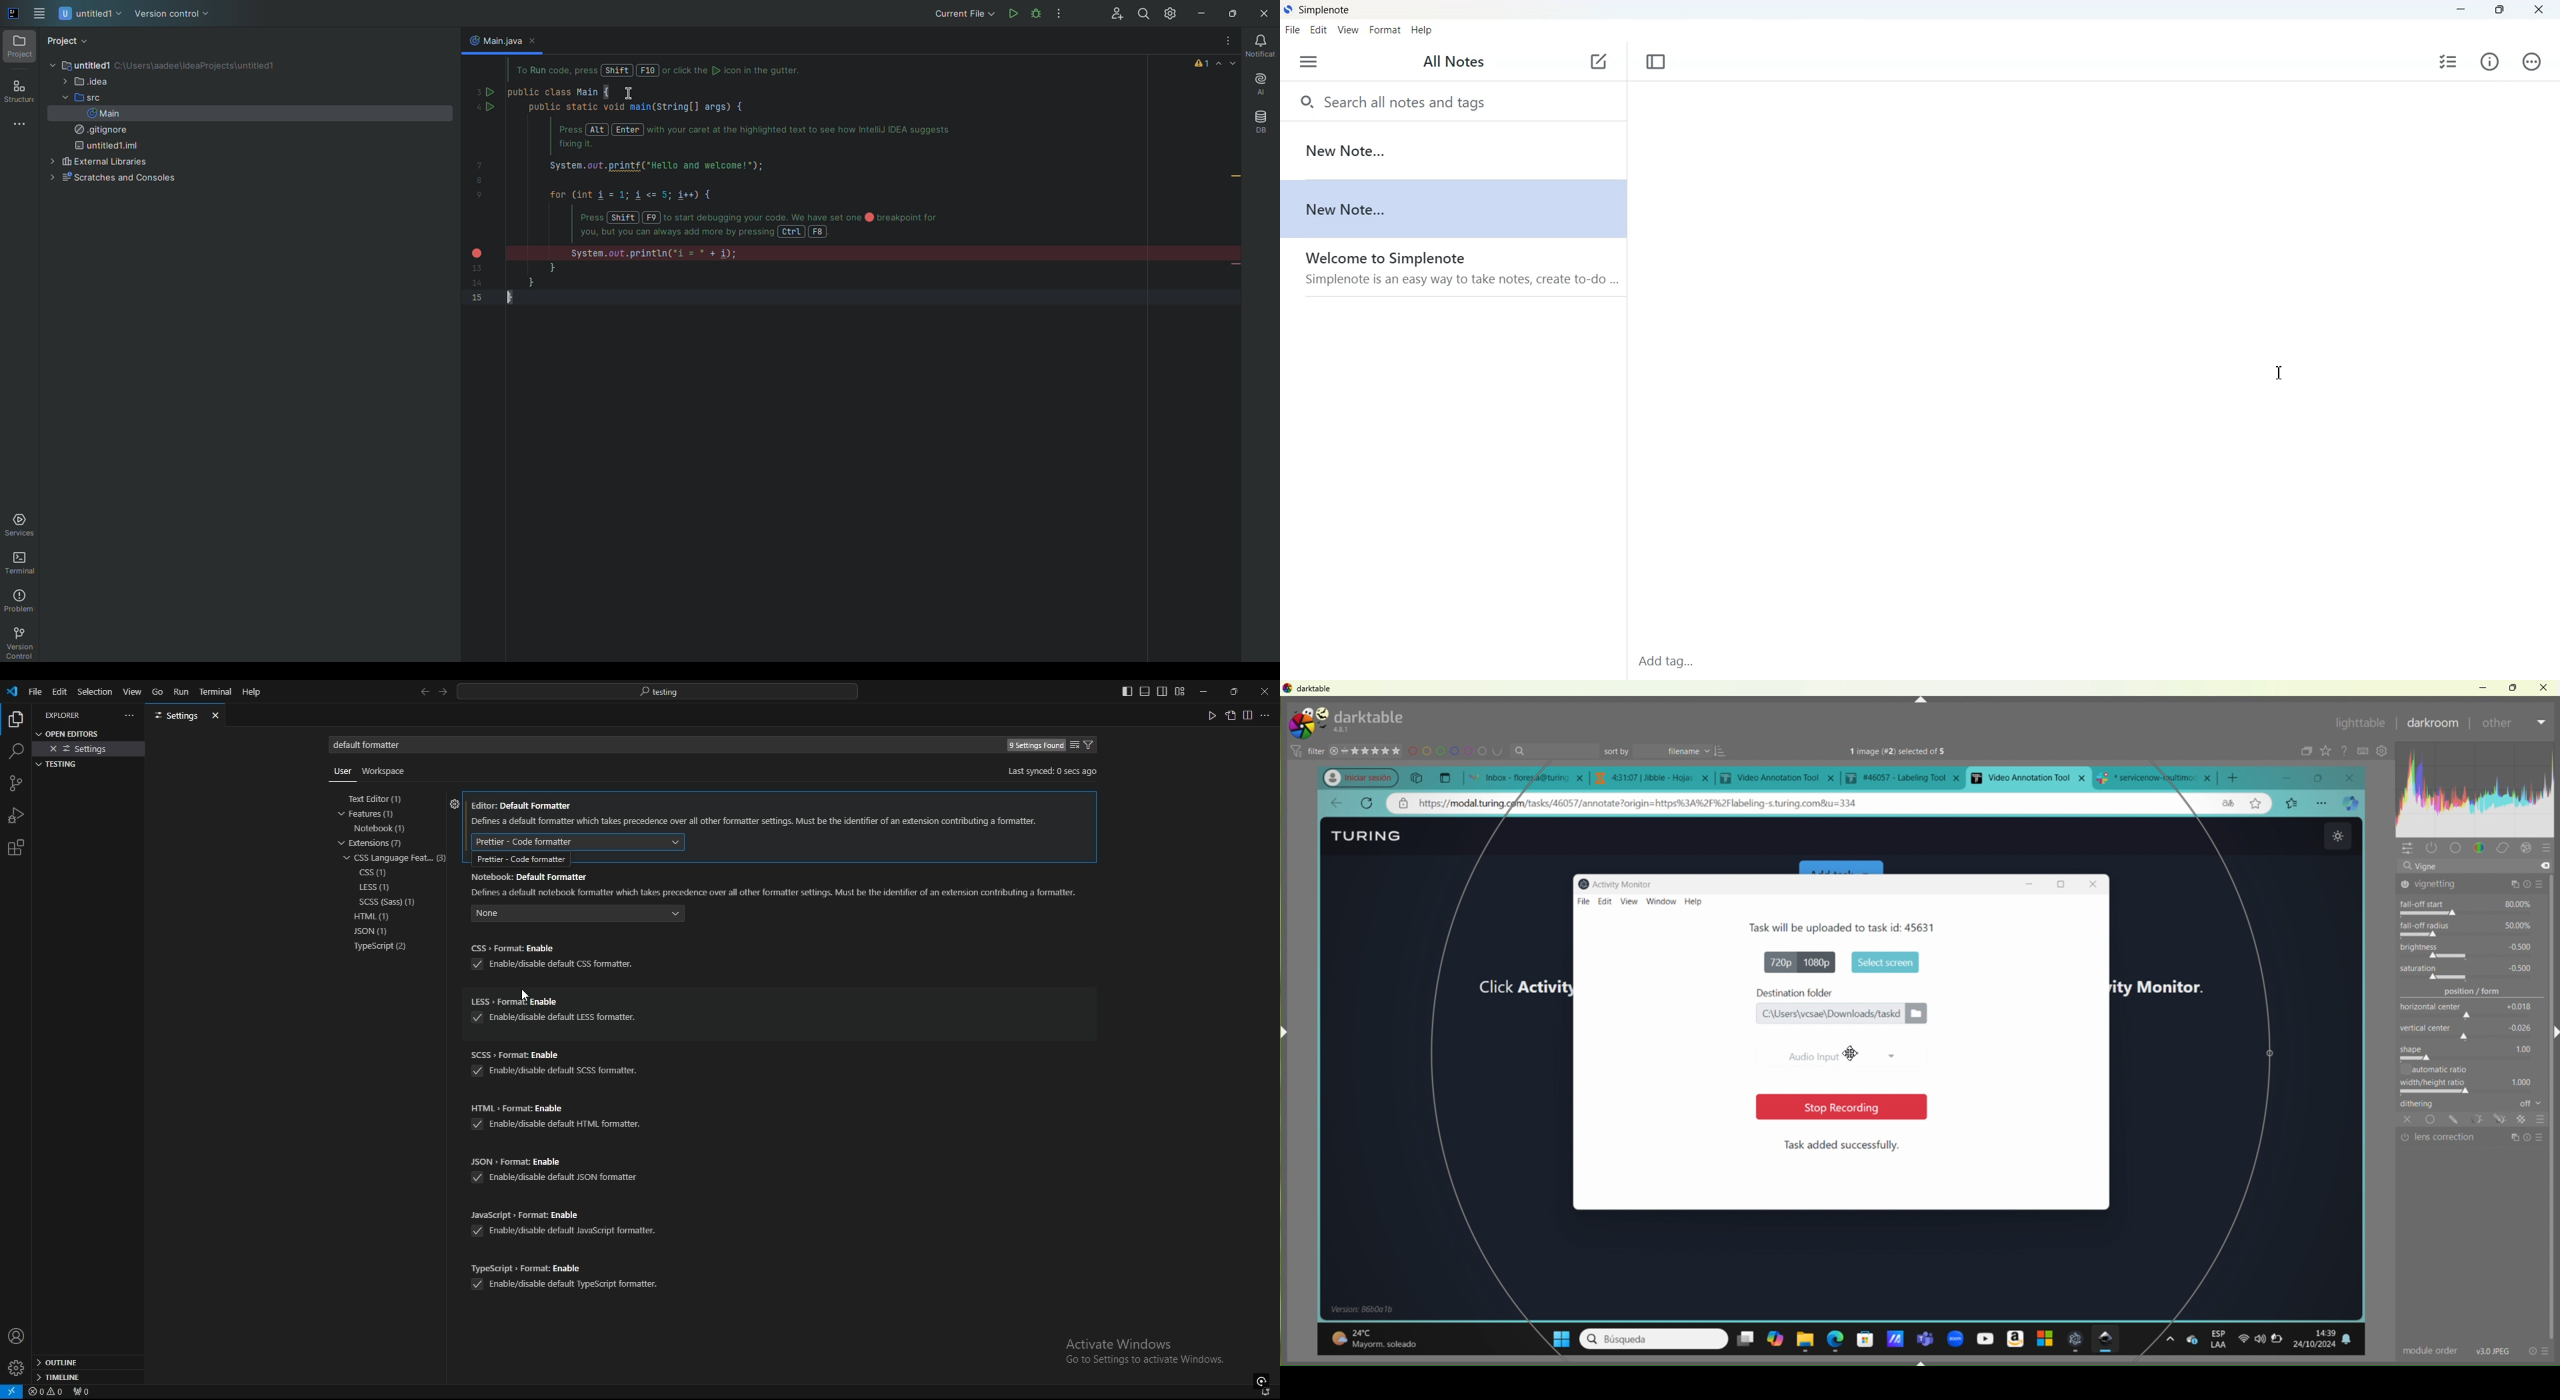 This screenshot has height=1400, width=2576. What do you see at coordinates (1511, 987) in the screenshot?
I see `click activity` at bounding box center [1511, 987].